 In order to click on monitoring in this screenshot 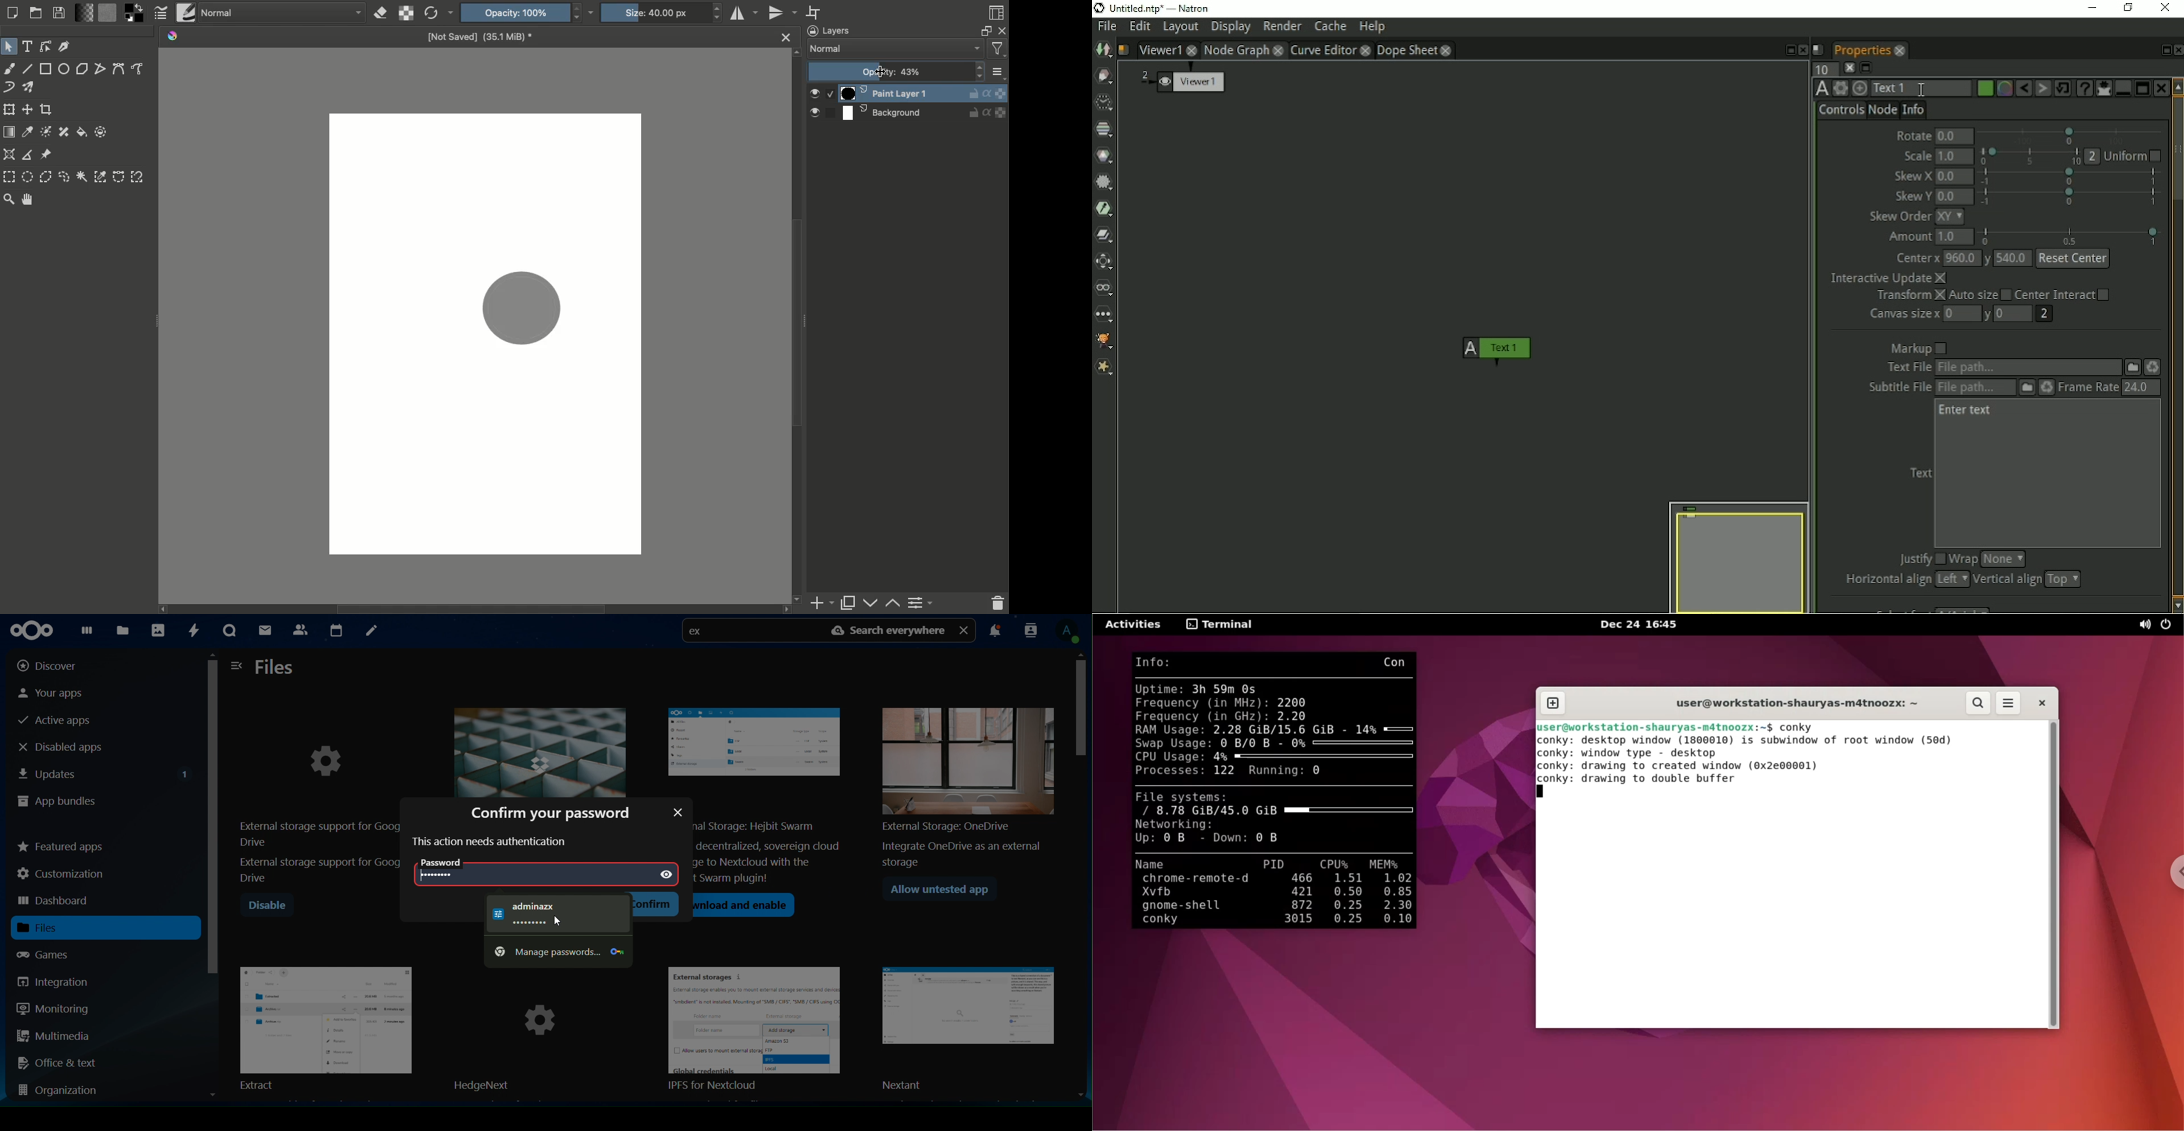, I will do `click(54, 1008)`.